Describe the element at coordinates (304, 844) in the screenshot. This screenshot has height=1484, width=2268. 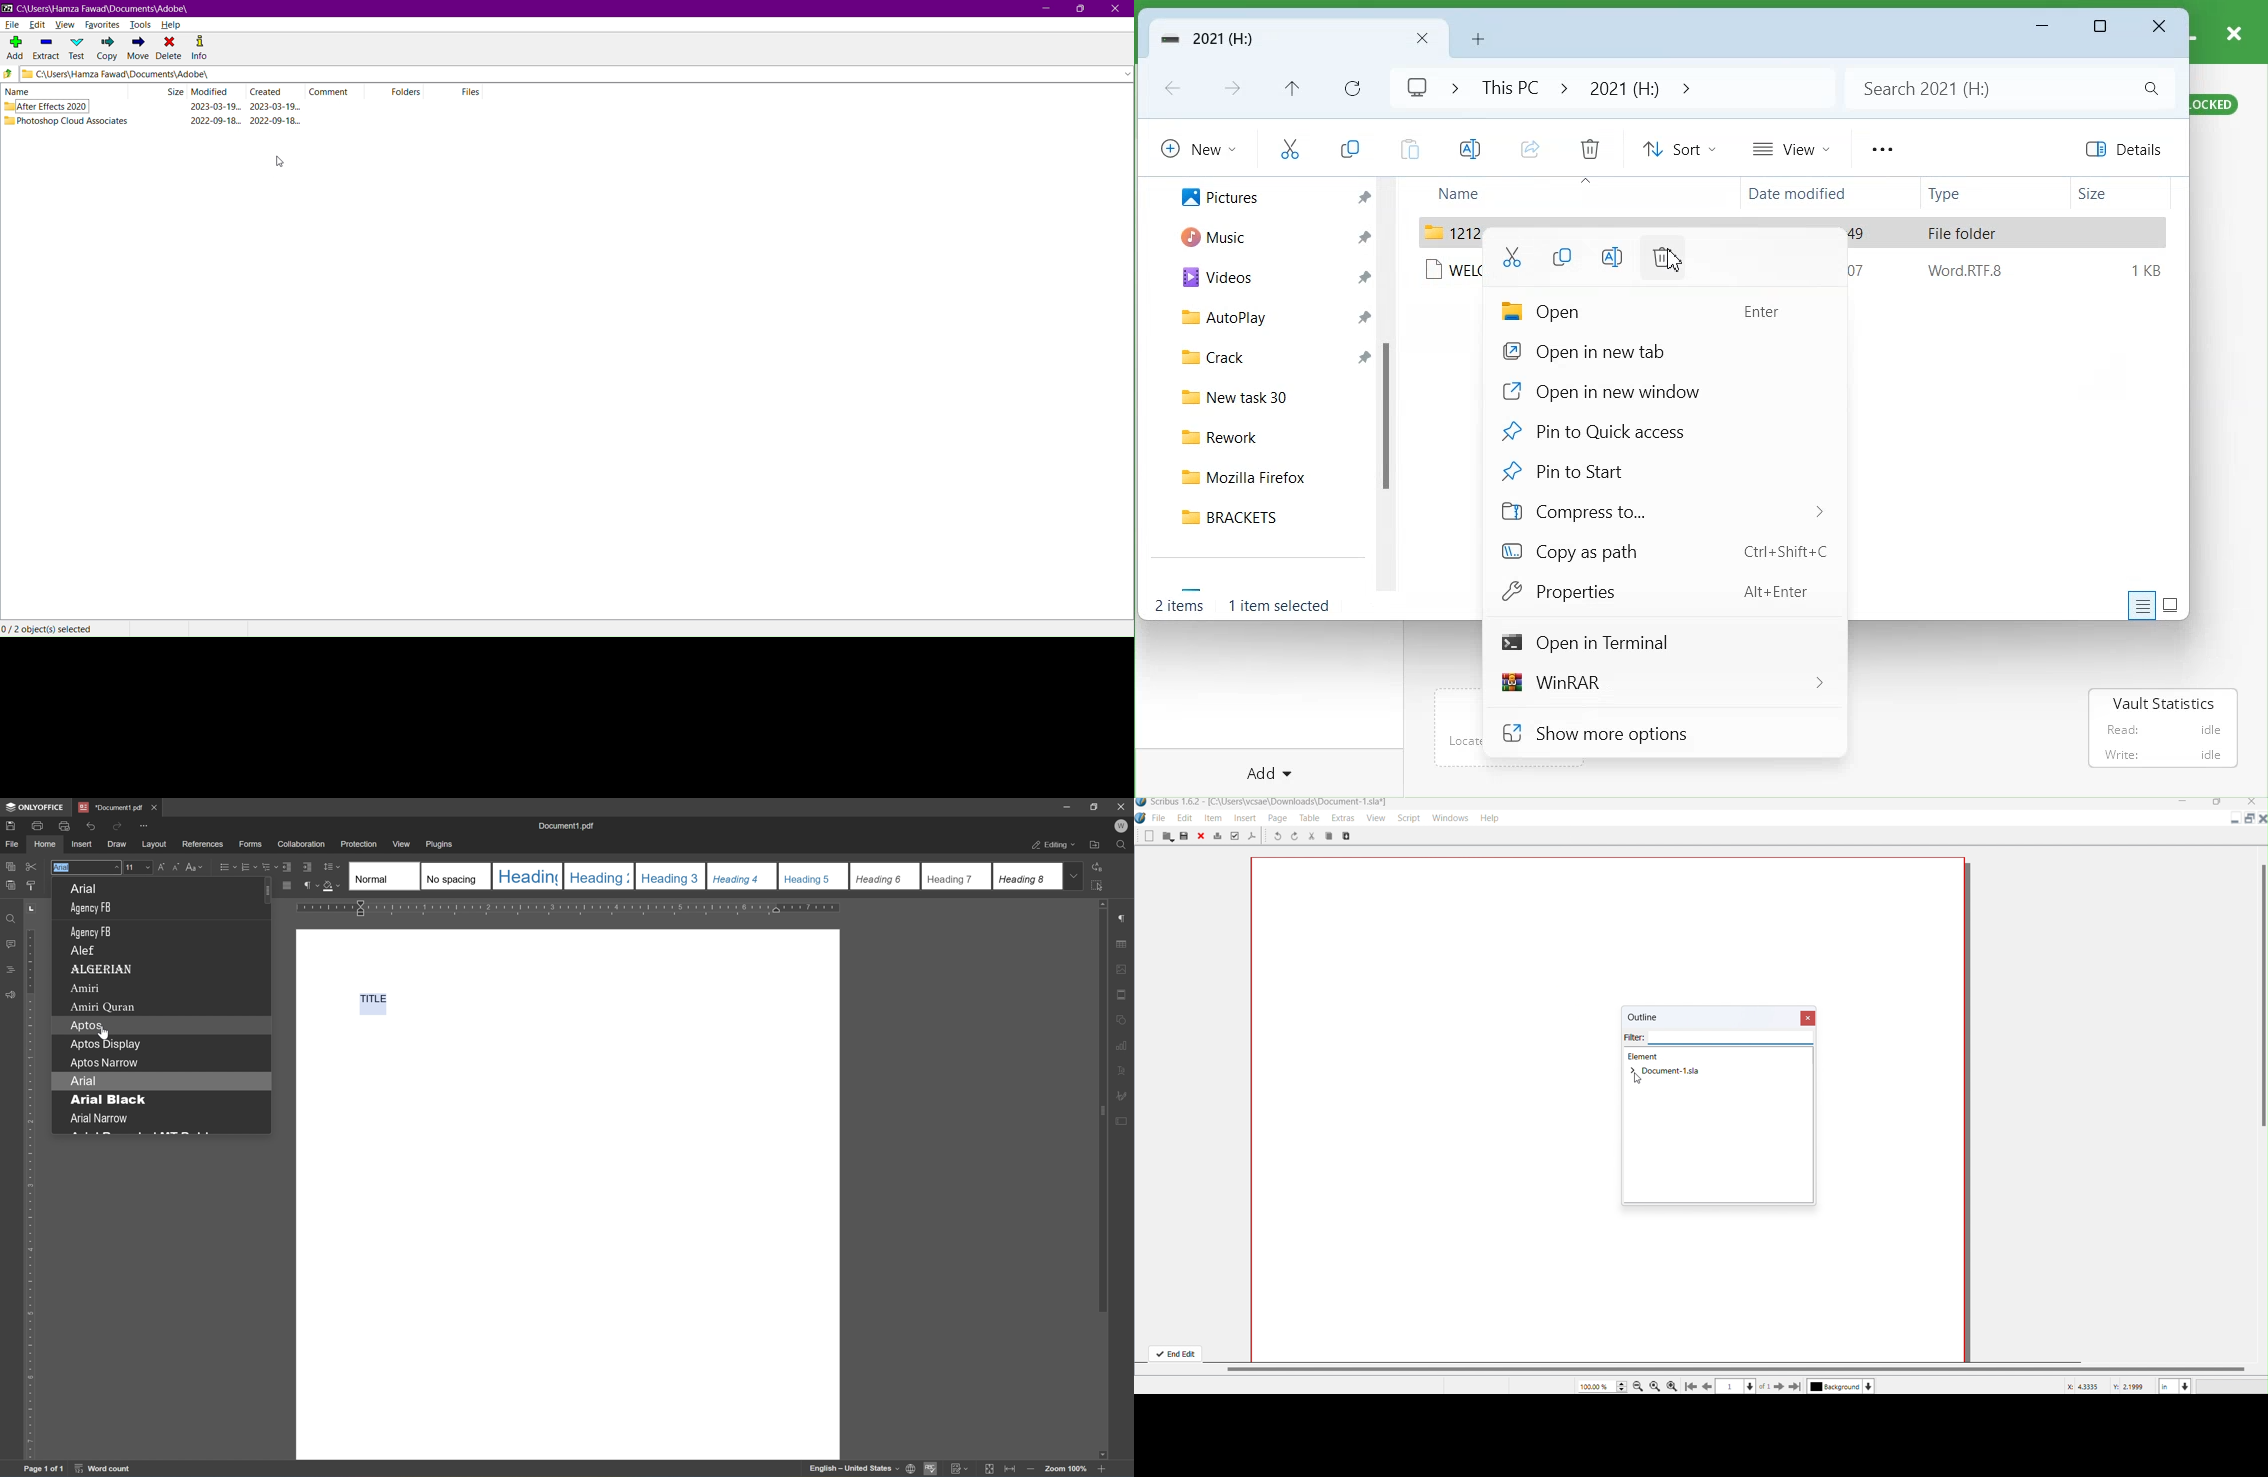
I see `collaboration` at that location.